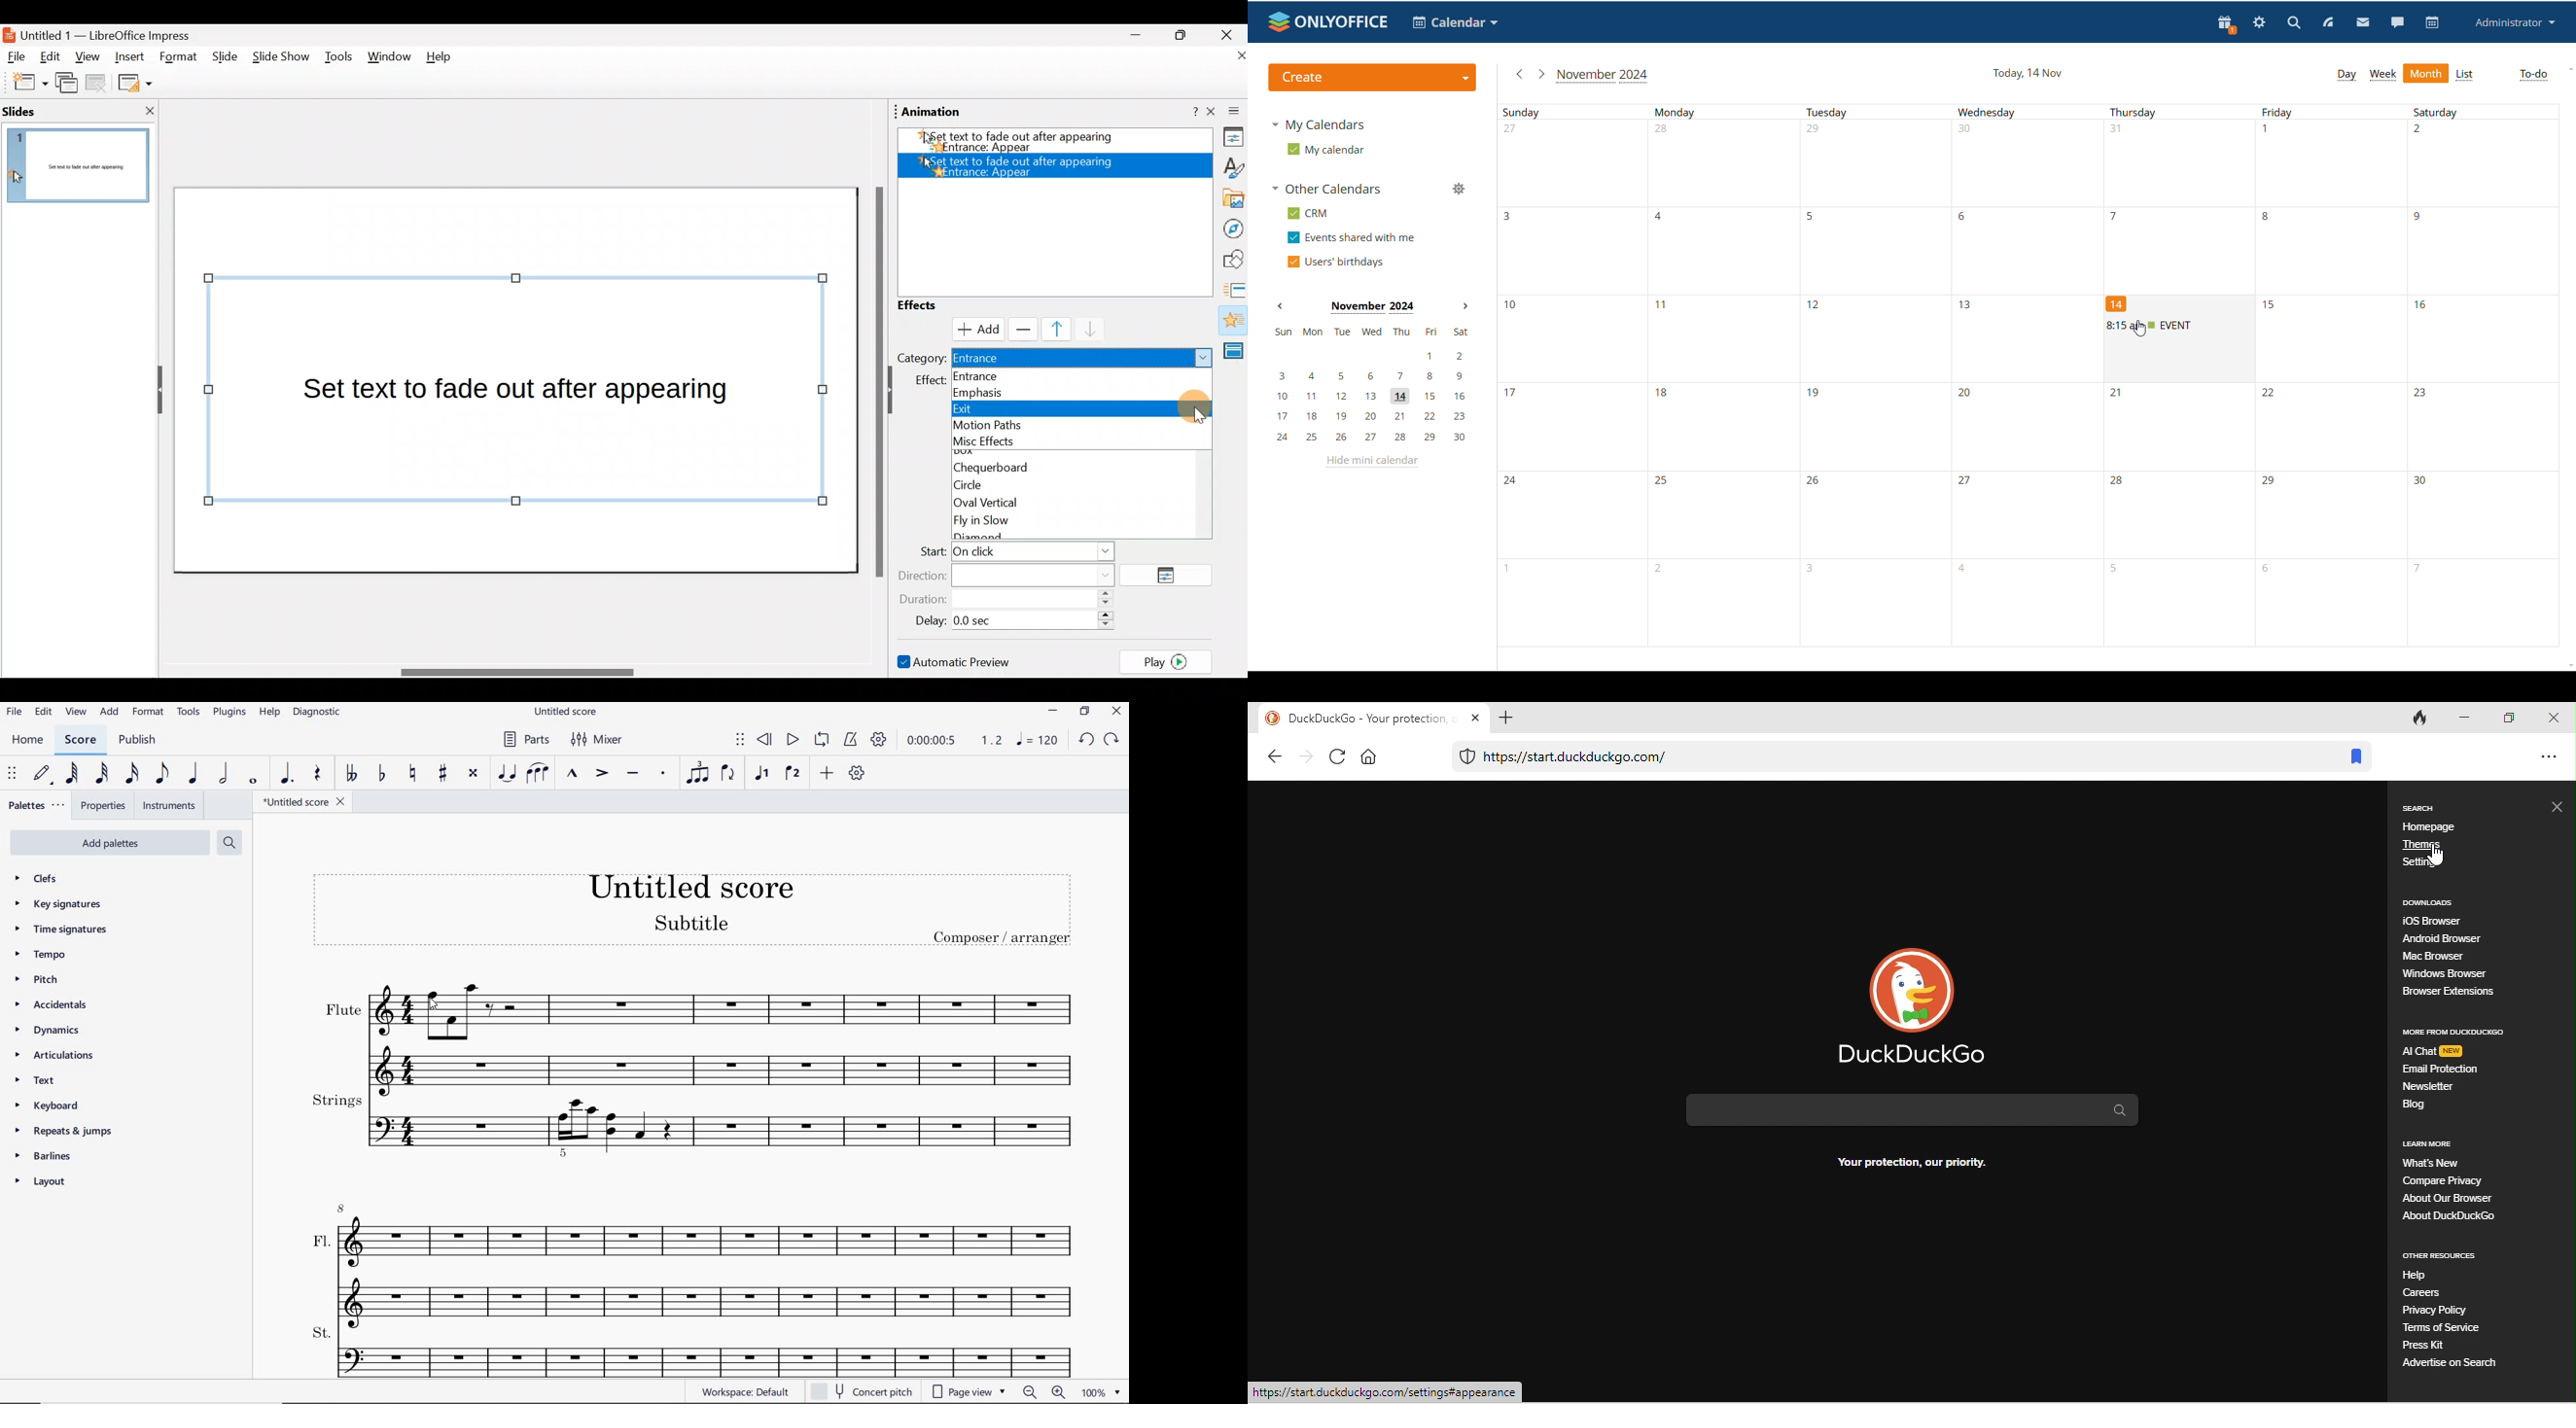 The width and height of the screenshot is (2576, 1428). What do you see at coordinates (39, 981) in the screenshot?
I see `pitch` at bounding box center [39, 981].